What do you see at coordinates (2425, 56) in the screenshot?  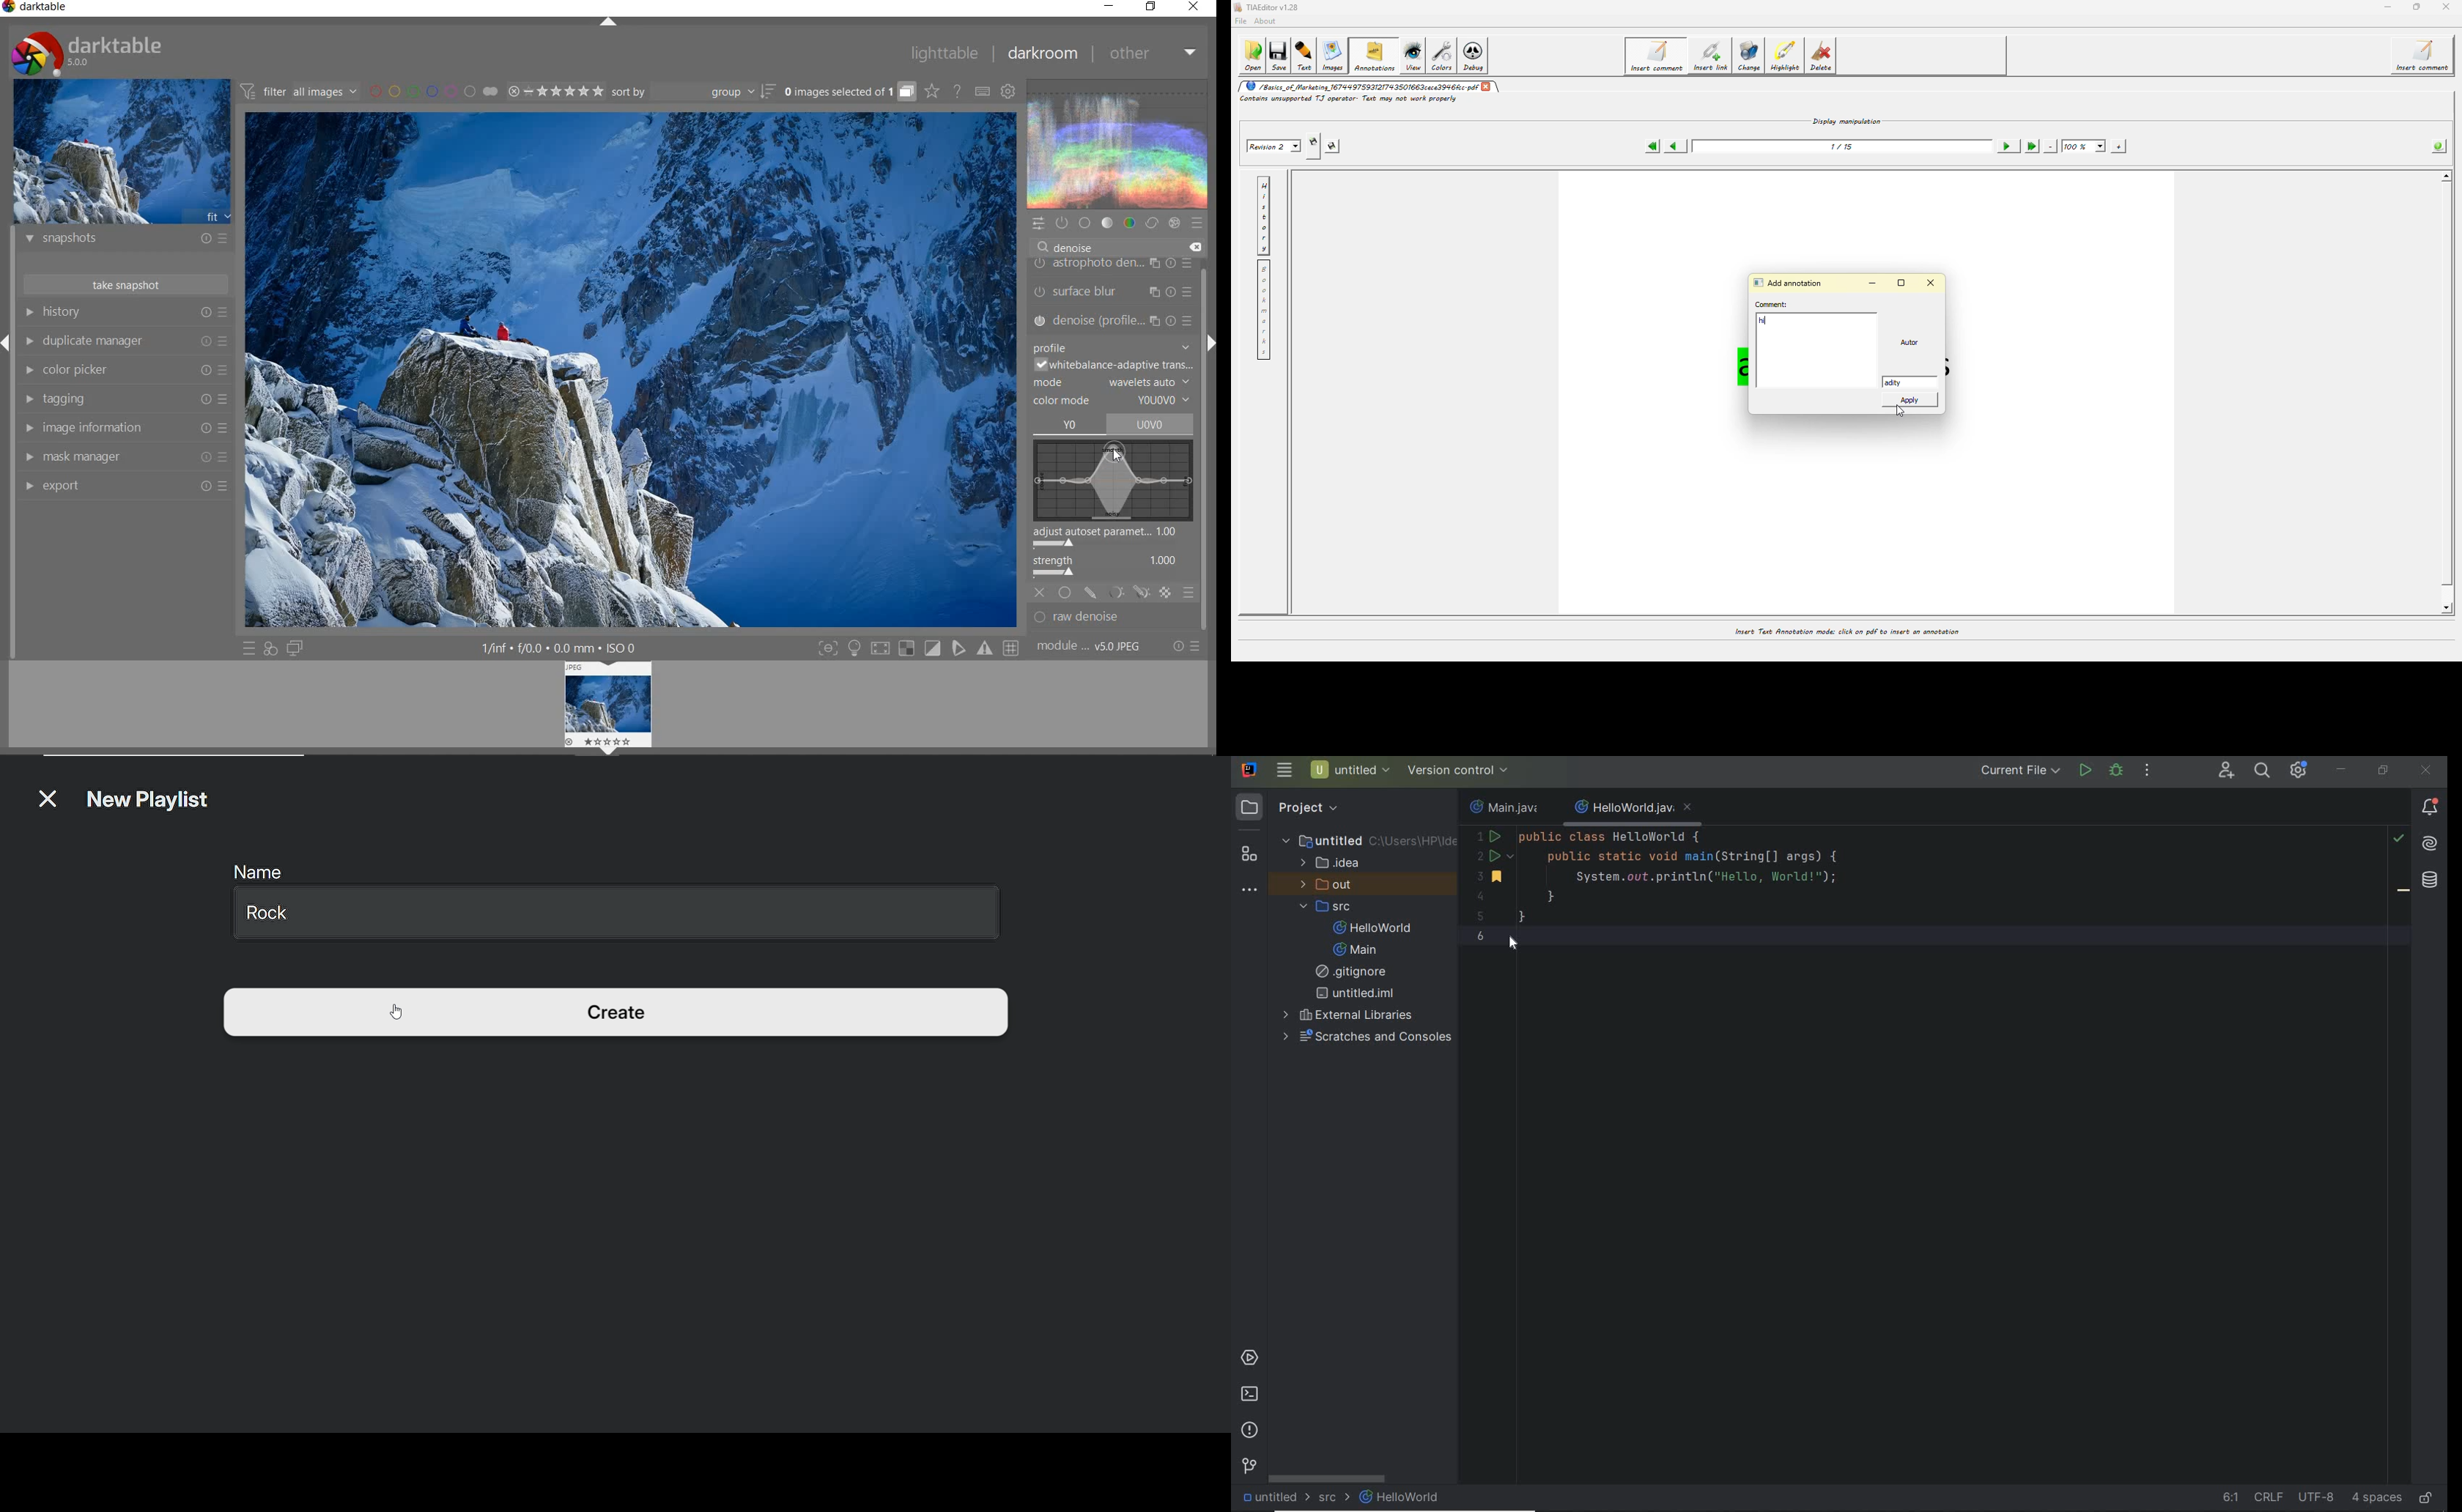 I see `insert comment` at bounding box center [2425, 56].